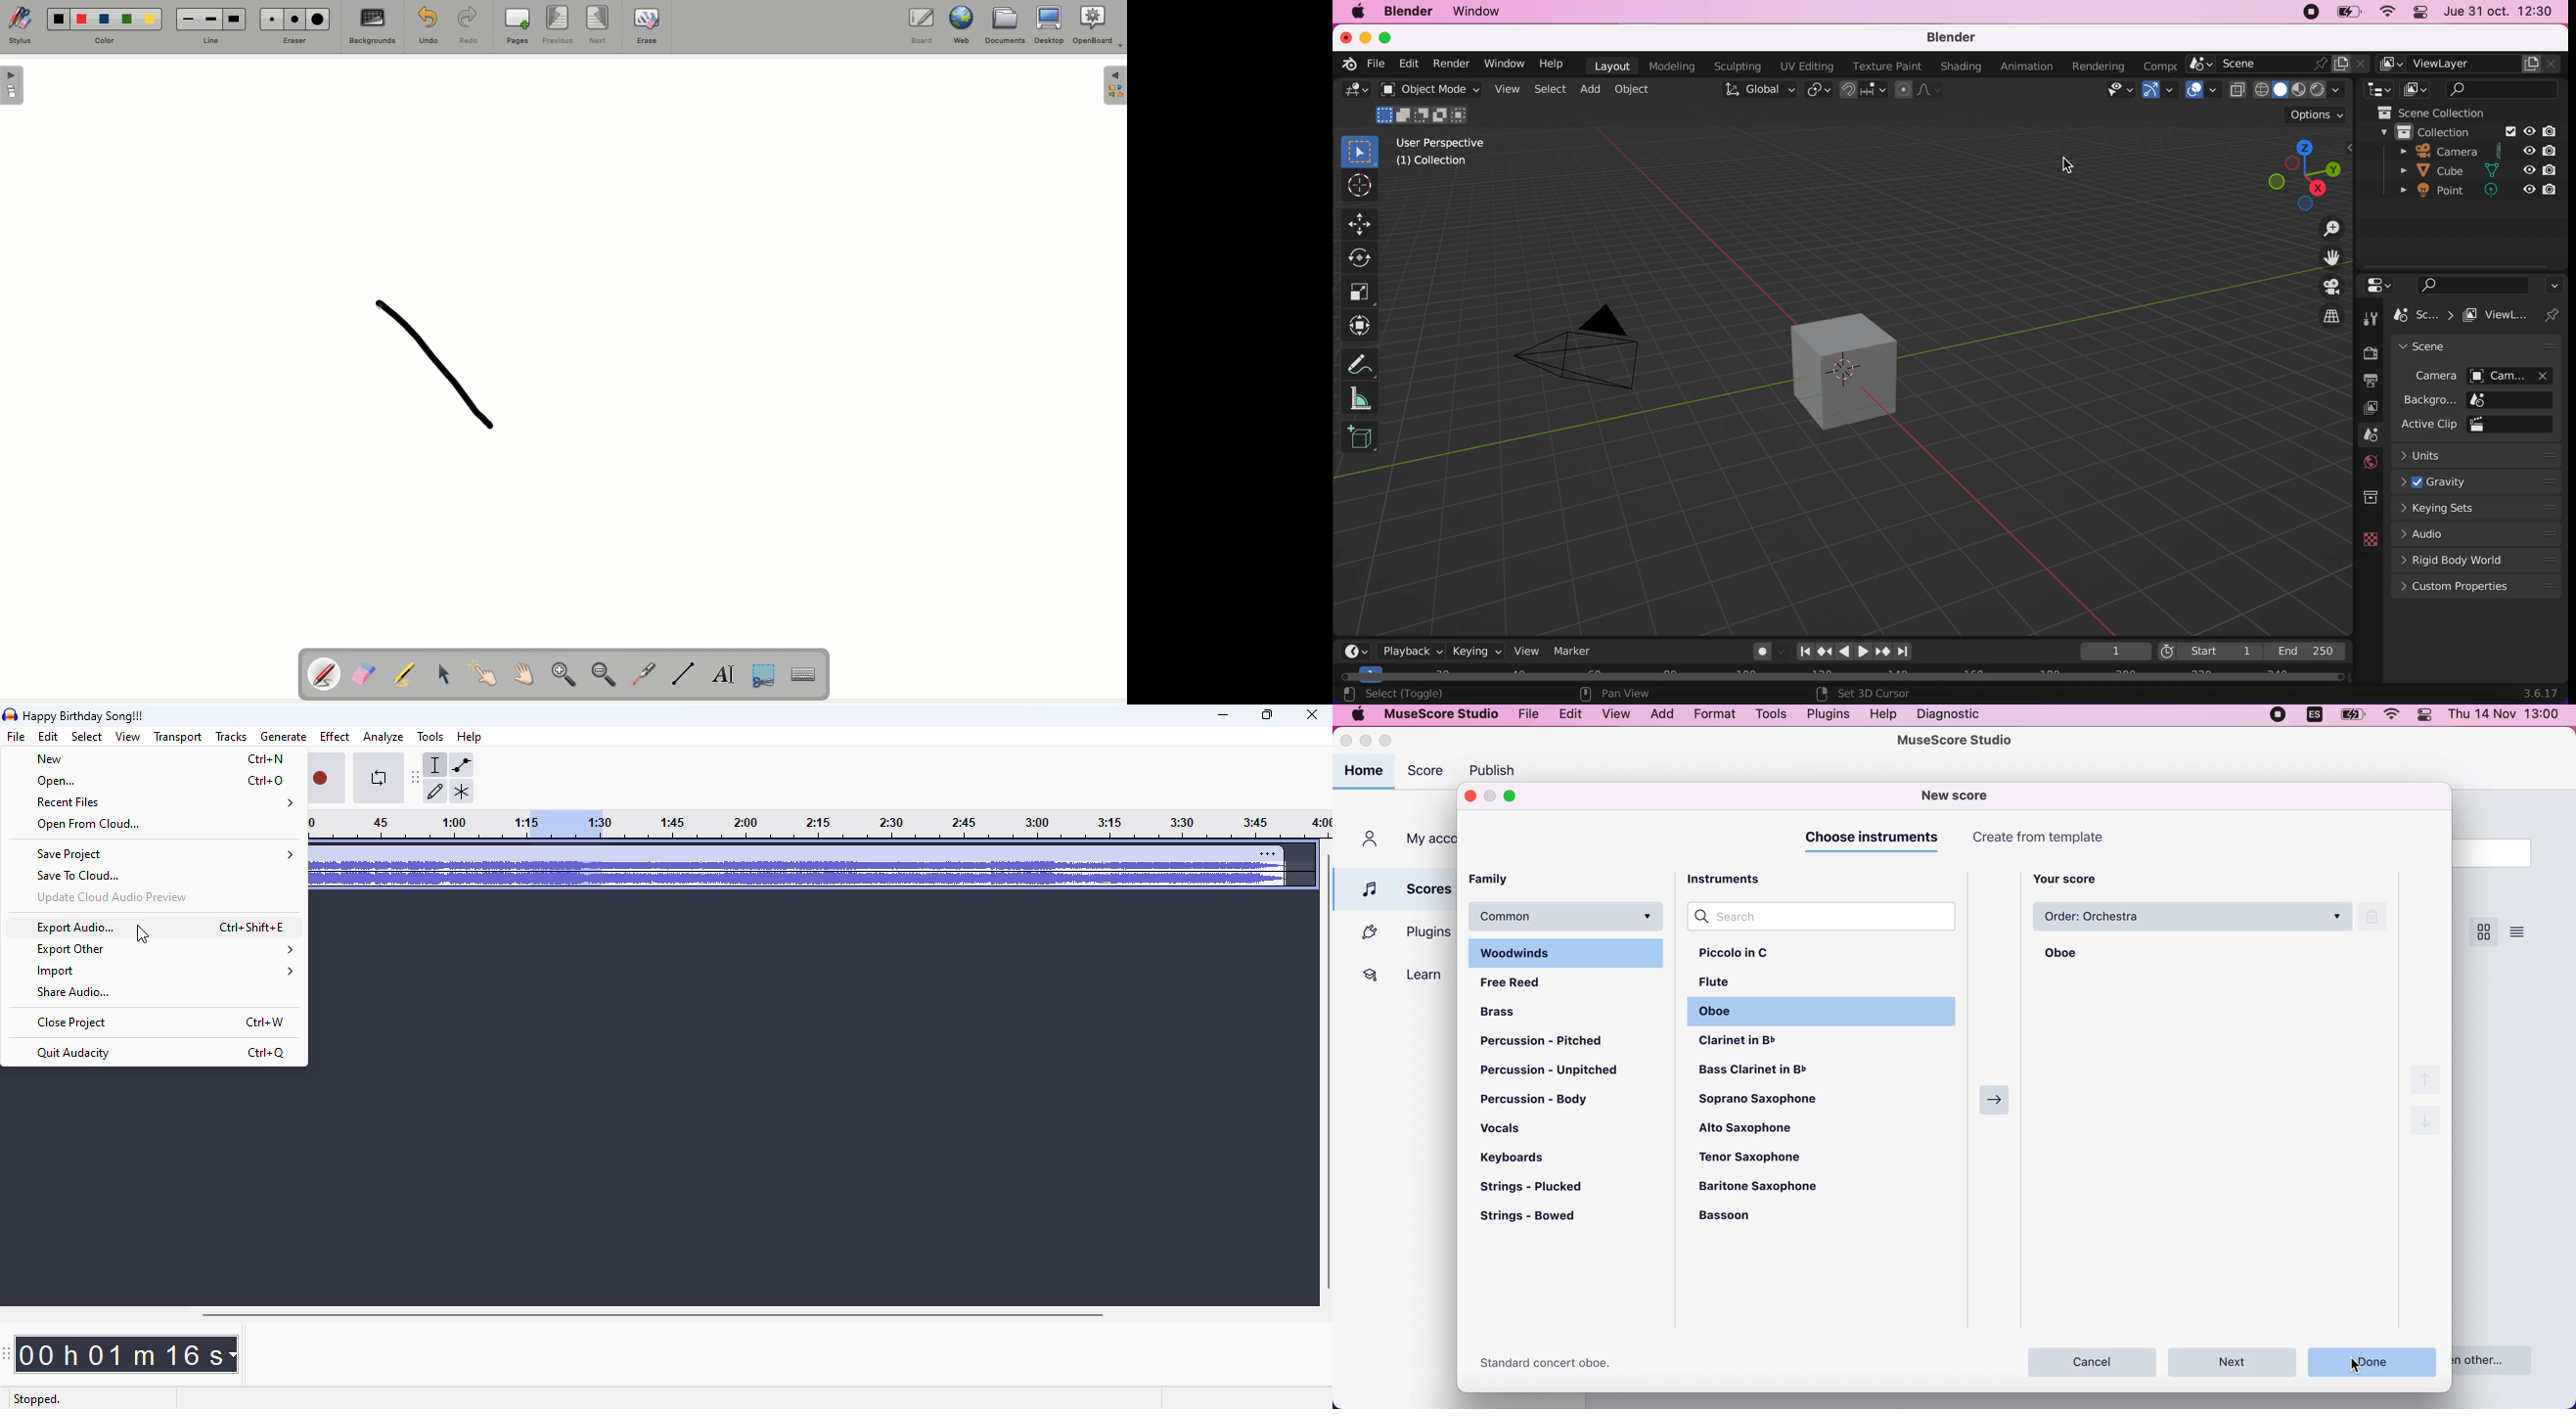  What do you see at coordinates (1884, 715) in the screenshot?
I see `help` at bounding box center [1884, 715].